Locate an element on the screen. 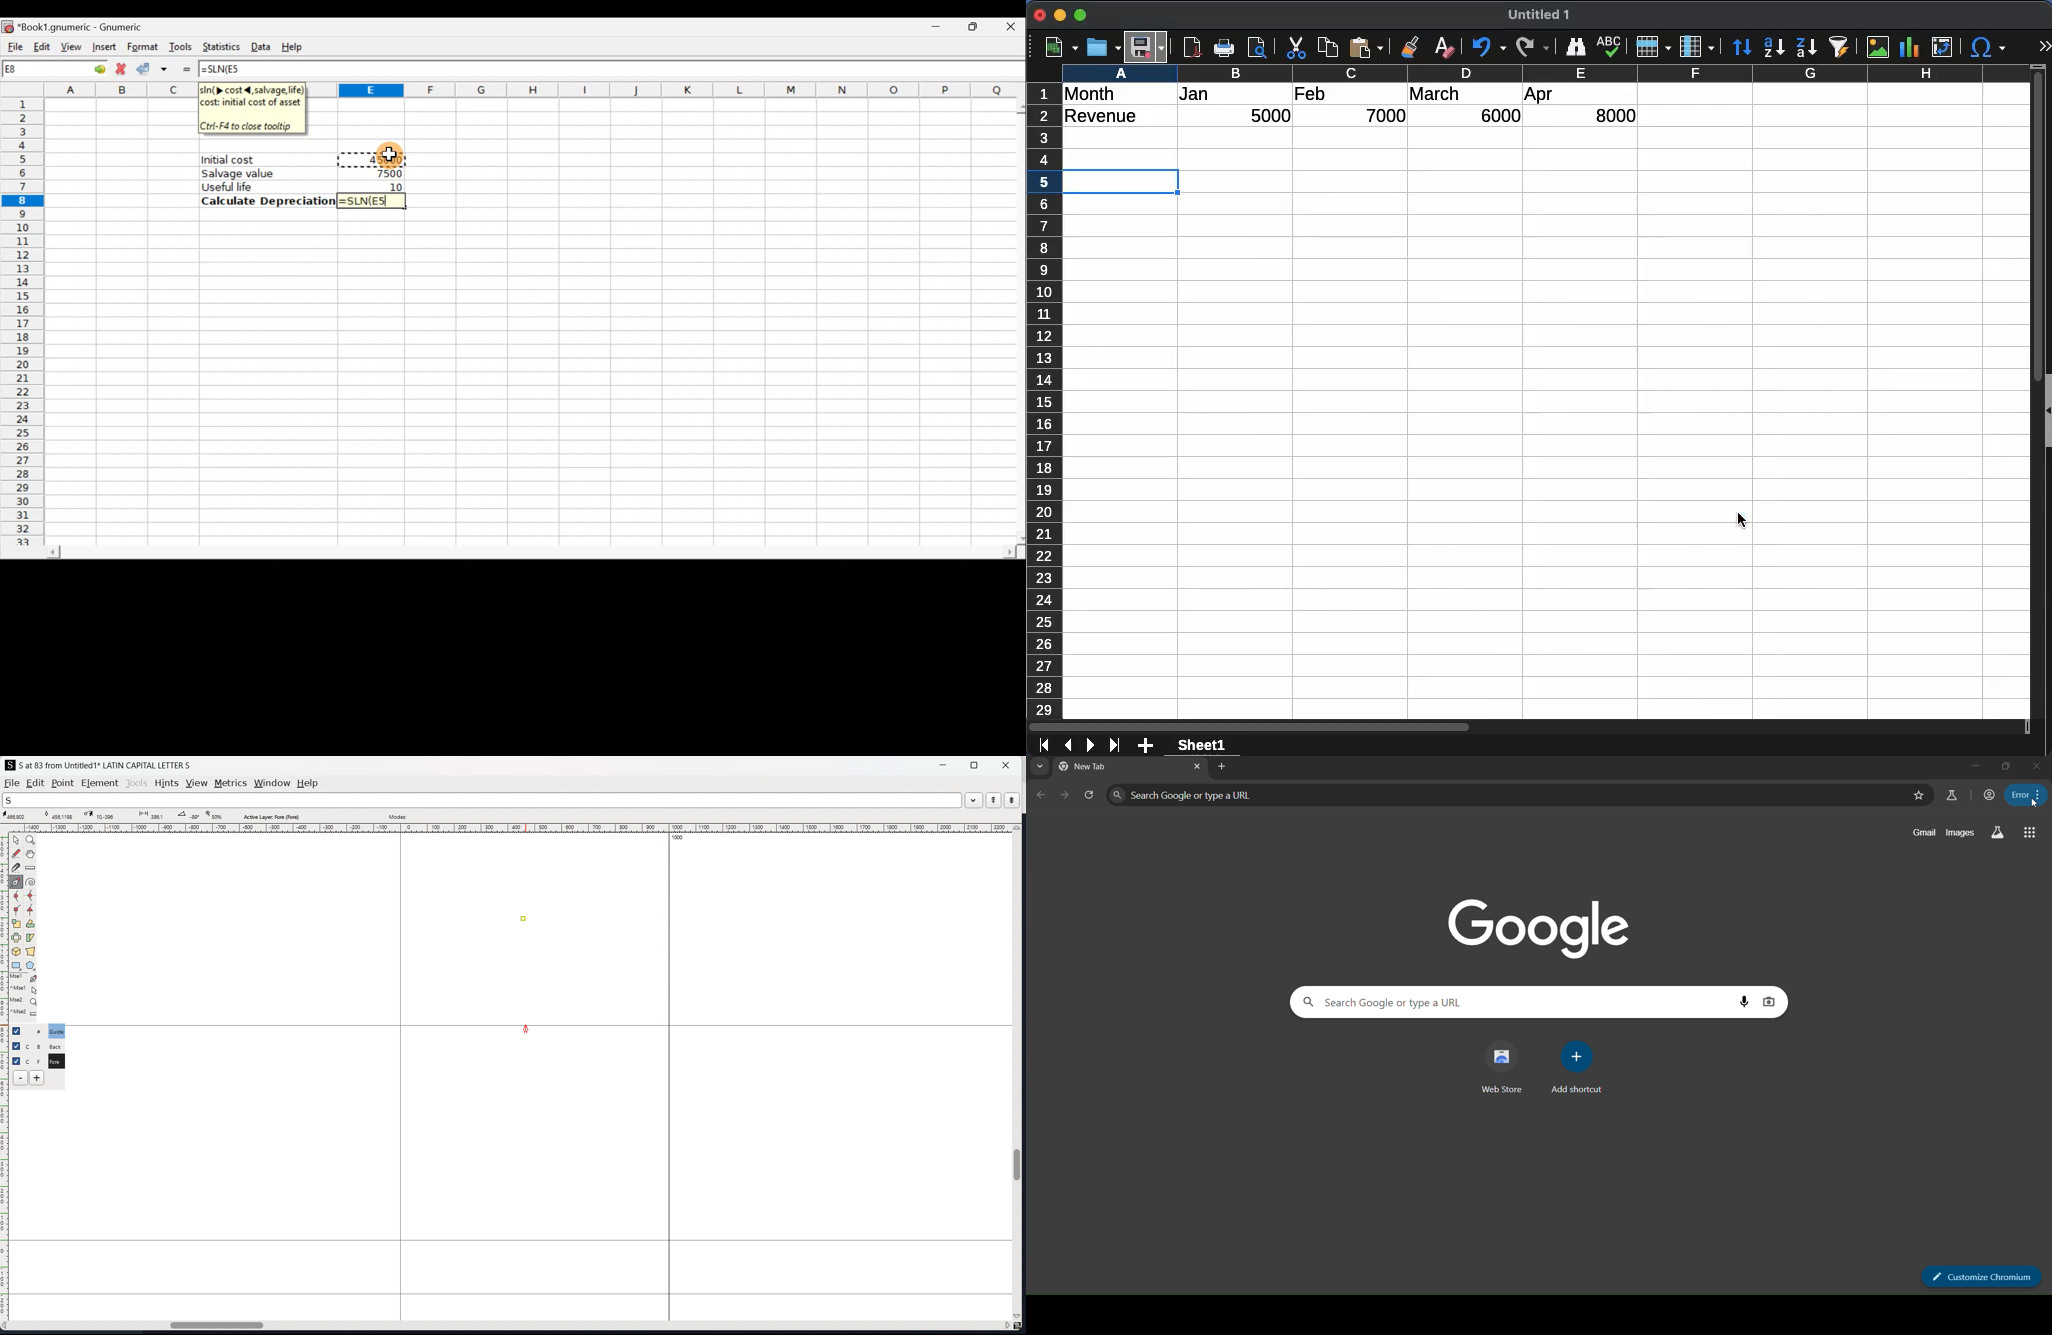 This screenshot has width=2072, height=1344. spell check is located at coordinates (1610, 48).